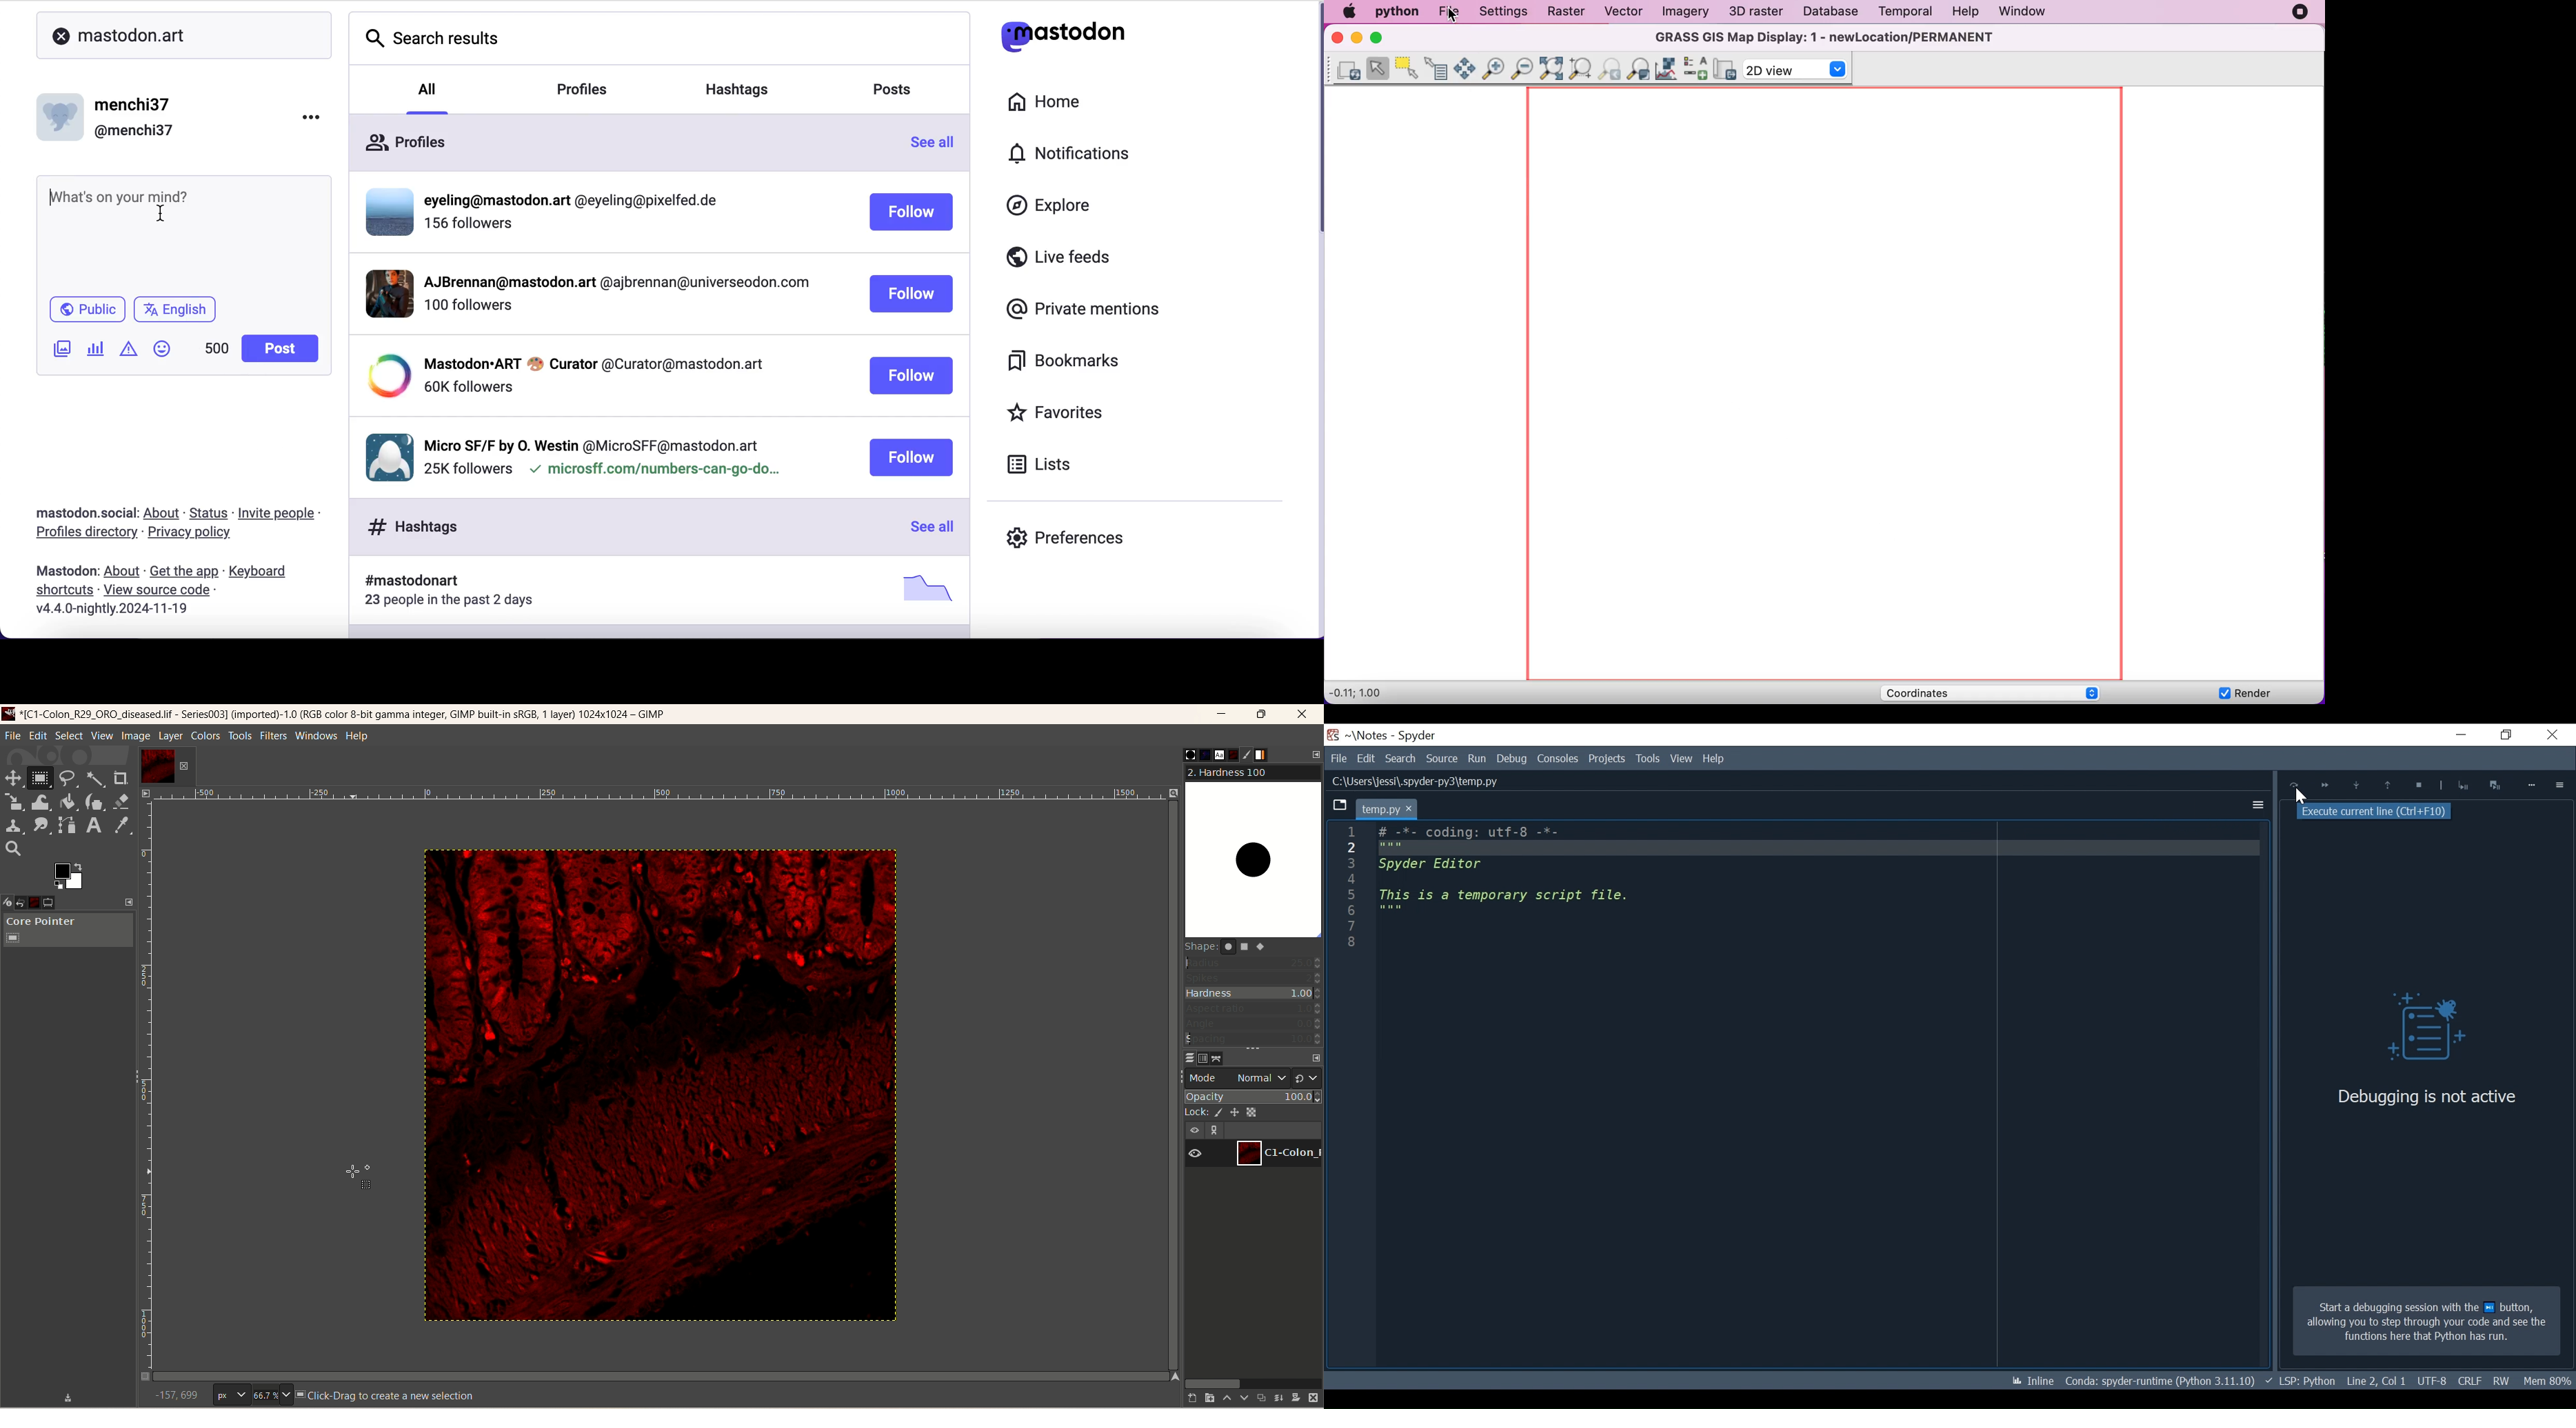 The image size is (2576, 1428). I want to click on File Path, so click(1413, 782).